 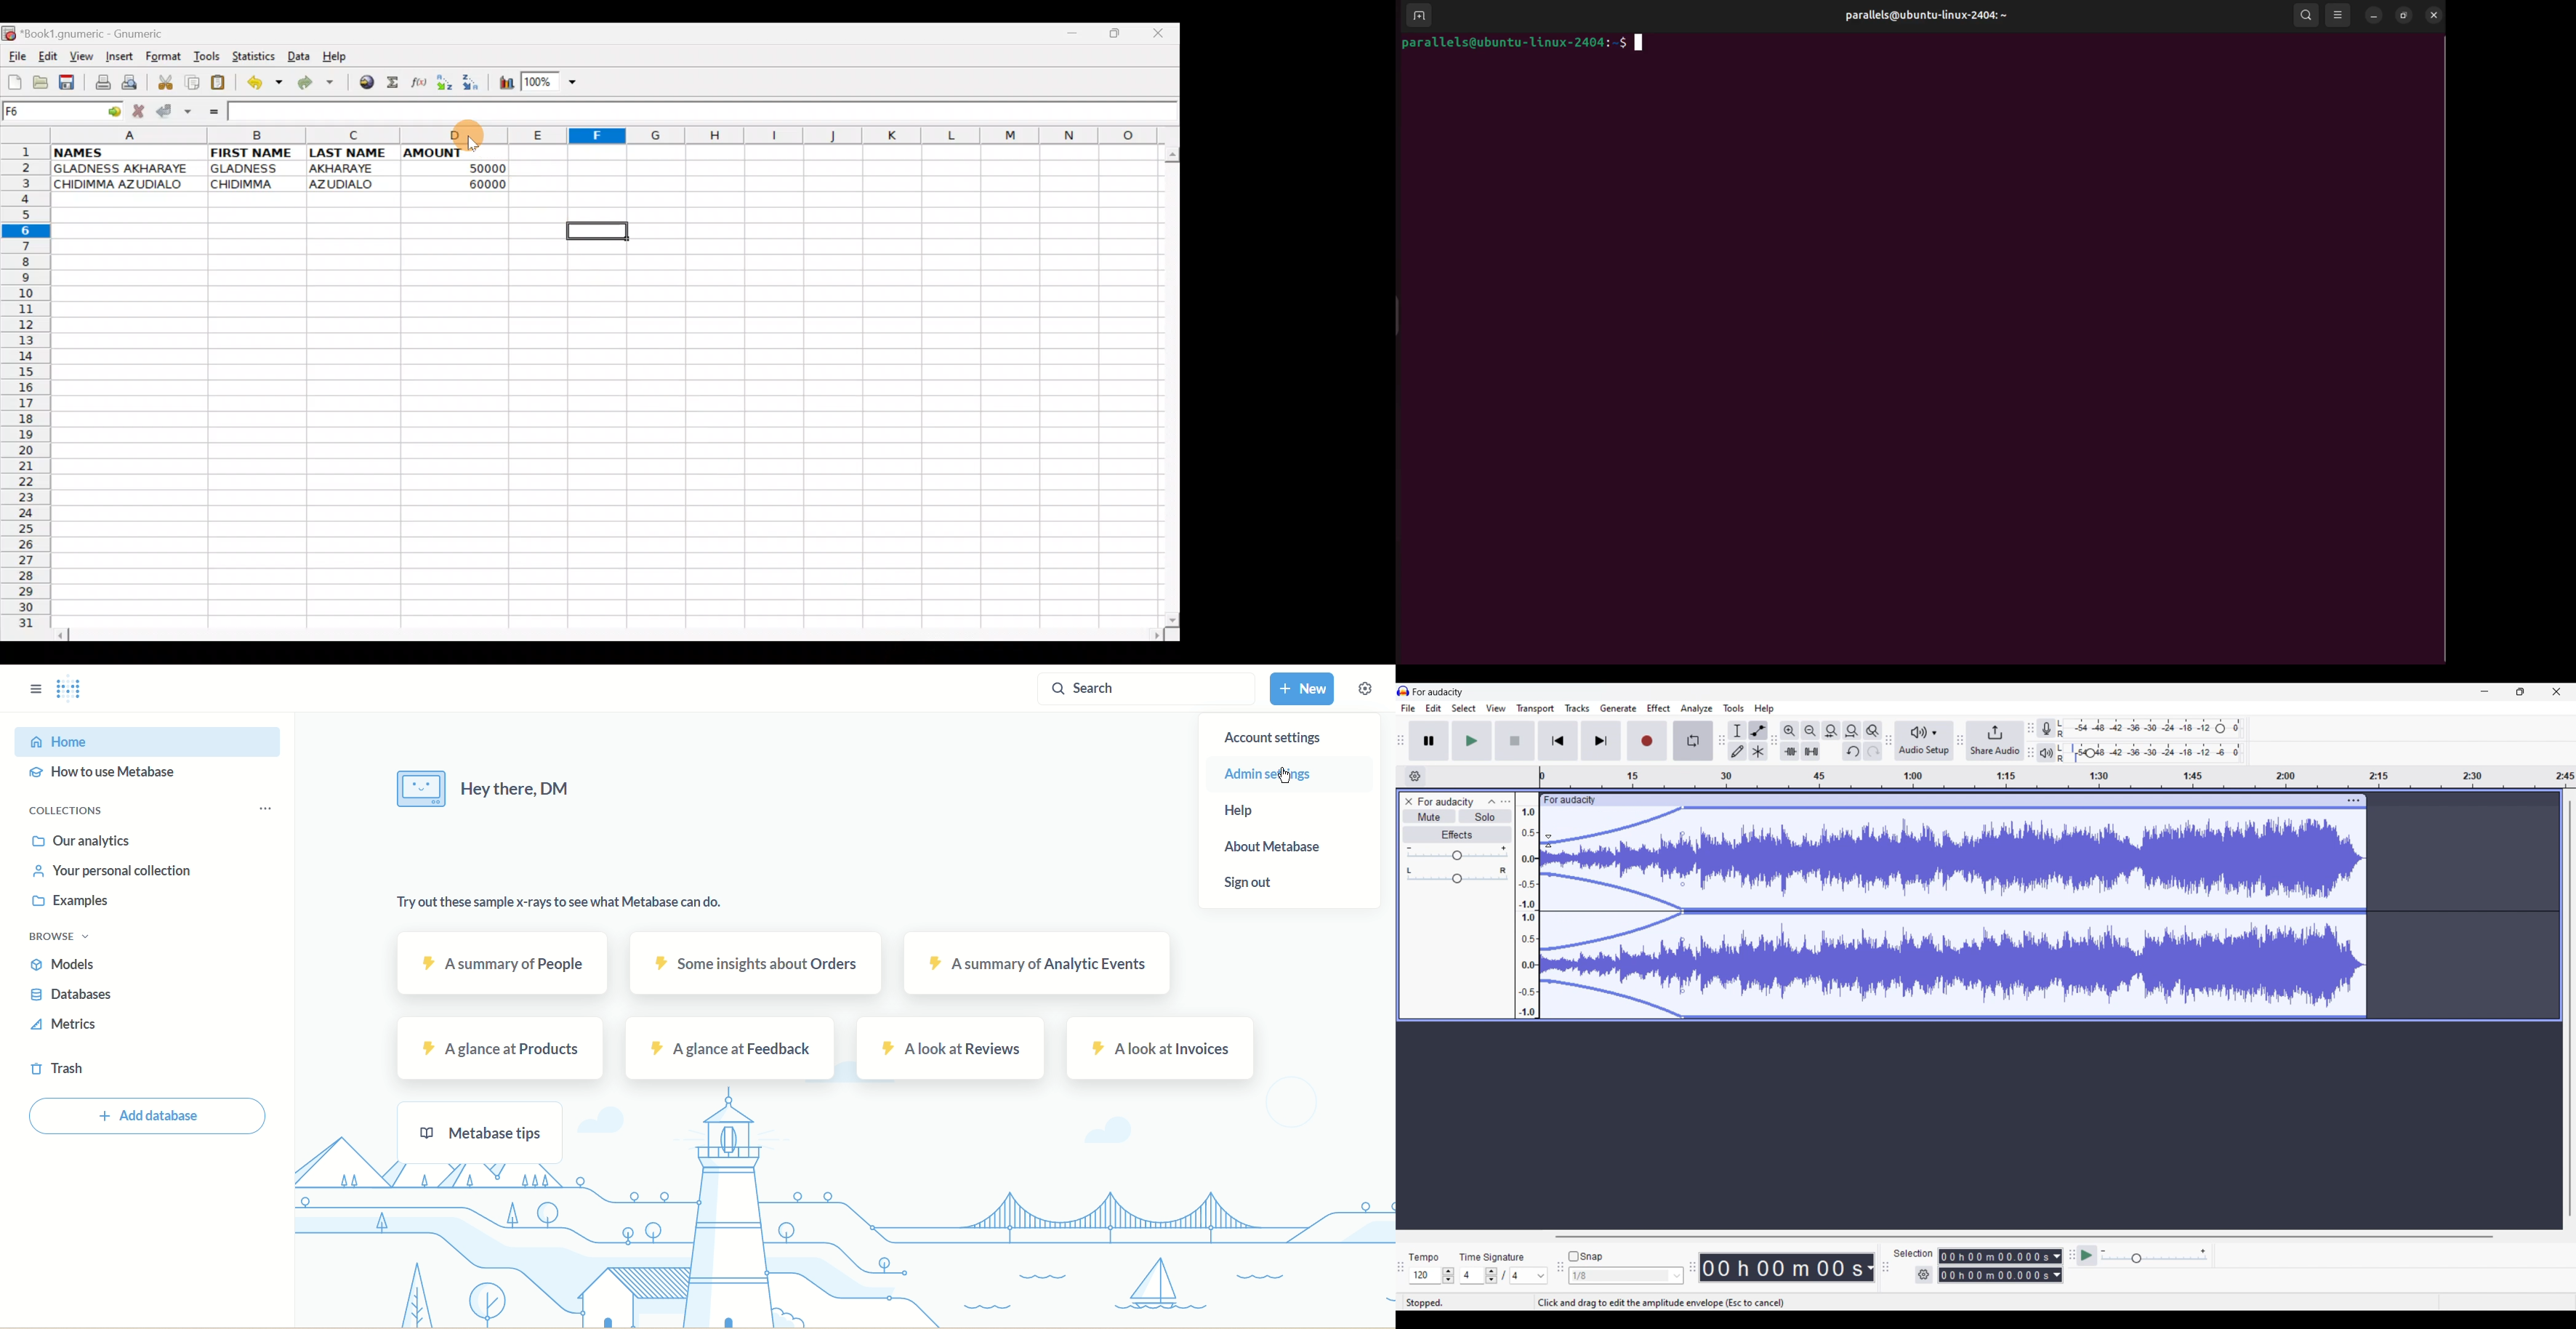 I want to click on some insights about orders, so click(x=755, y=965).